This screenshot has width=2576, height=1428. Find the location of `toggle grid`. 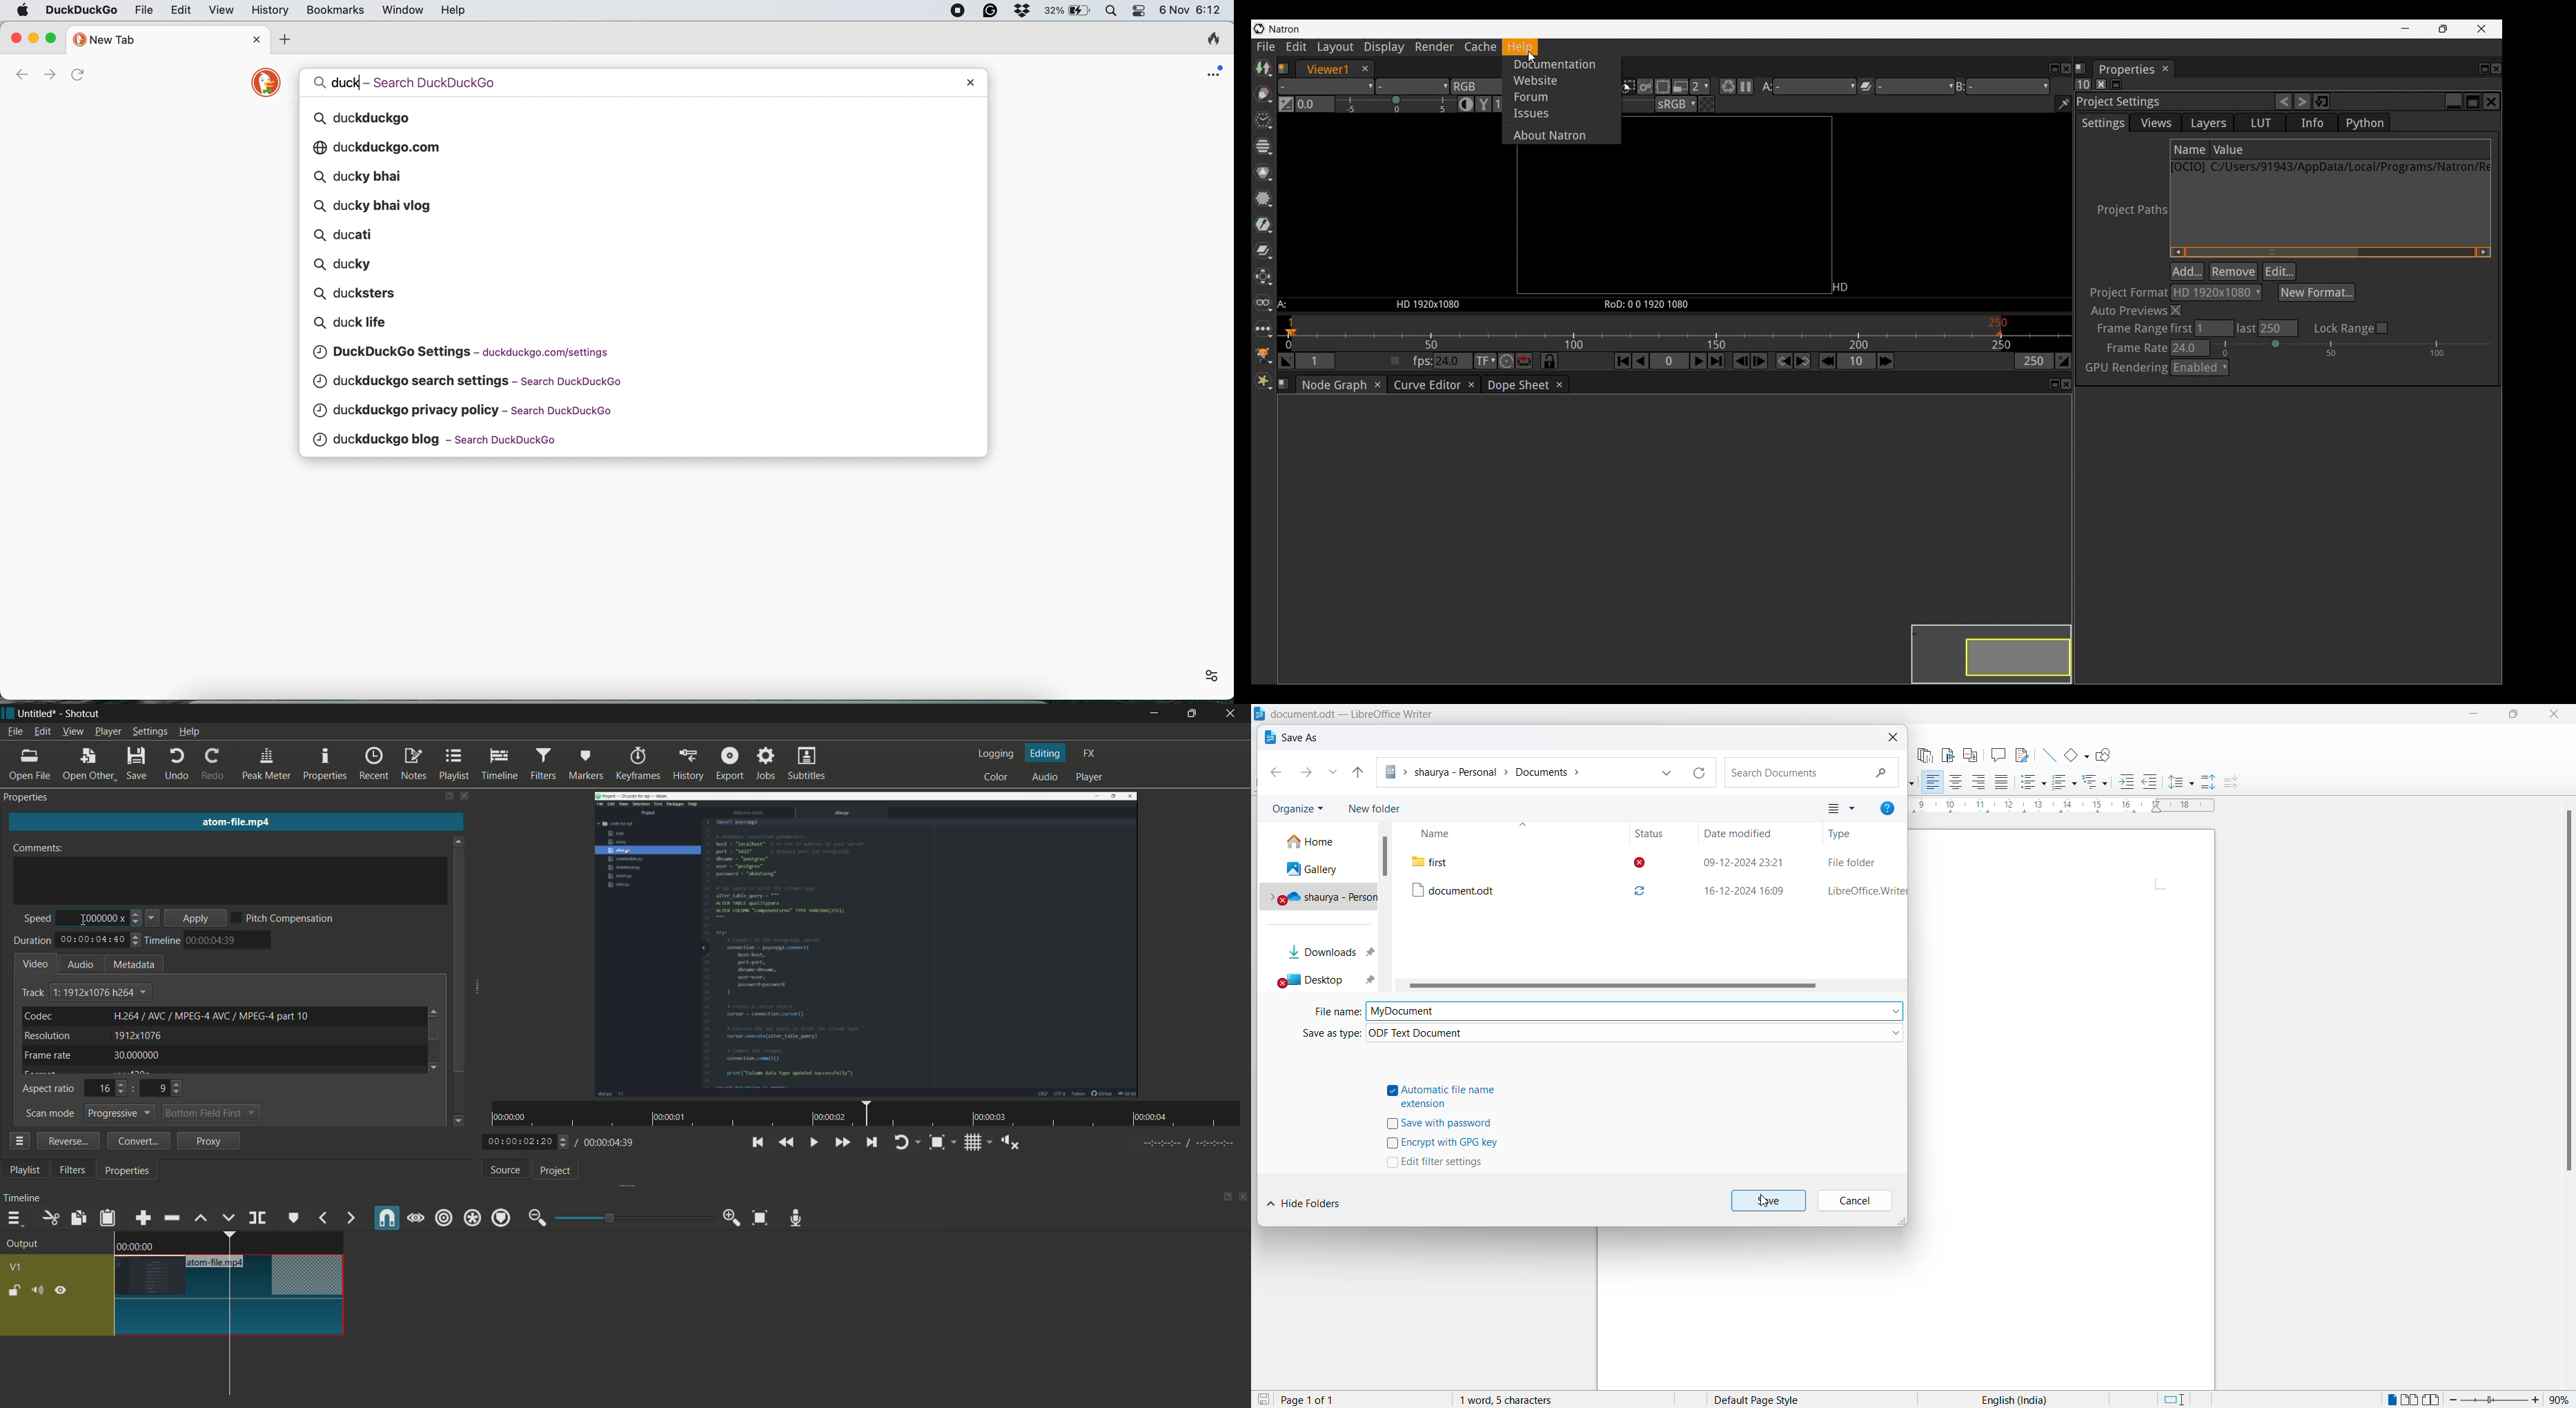

toggle grid is located at coordinates (972, 1143).